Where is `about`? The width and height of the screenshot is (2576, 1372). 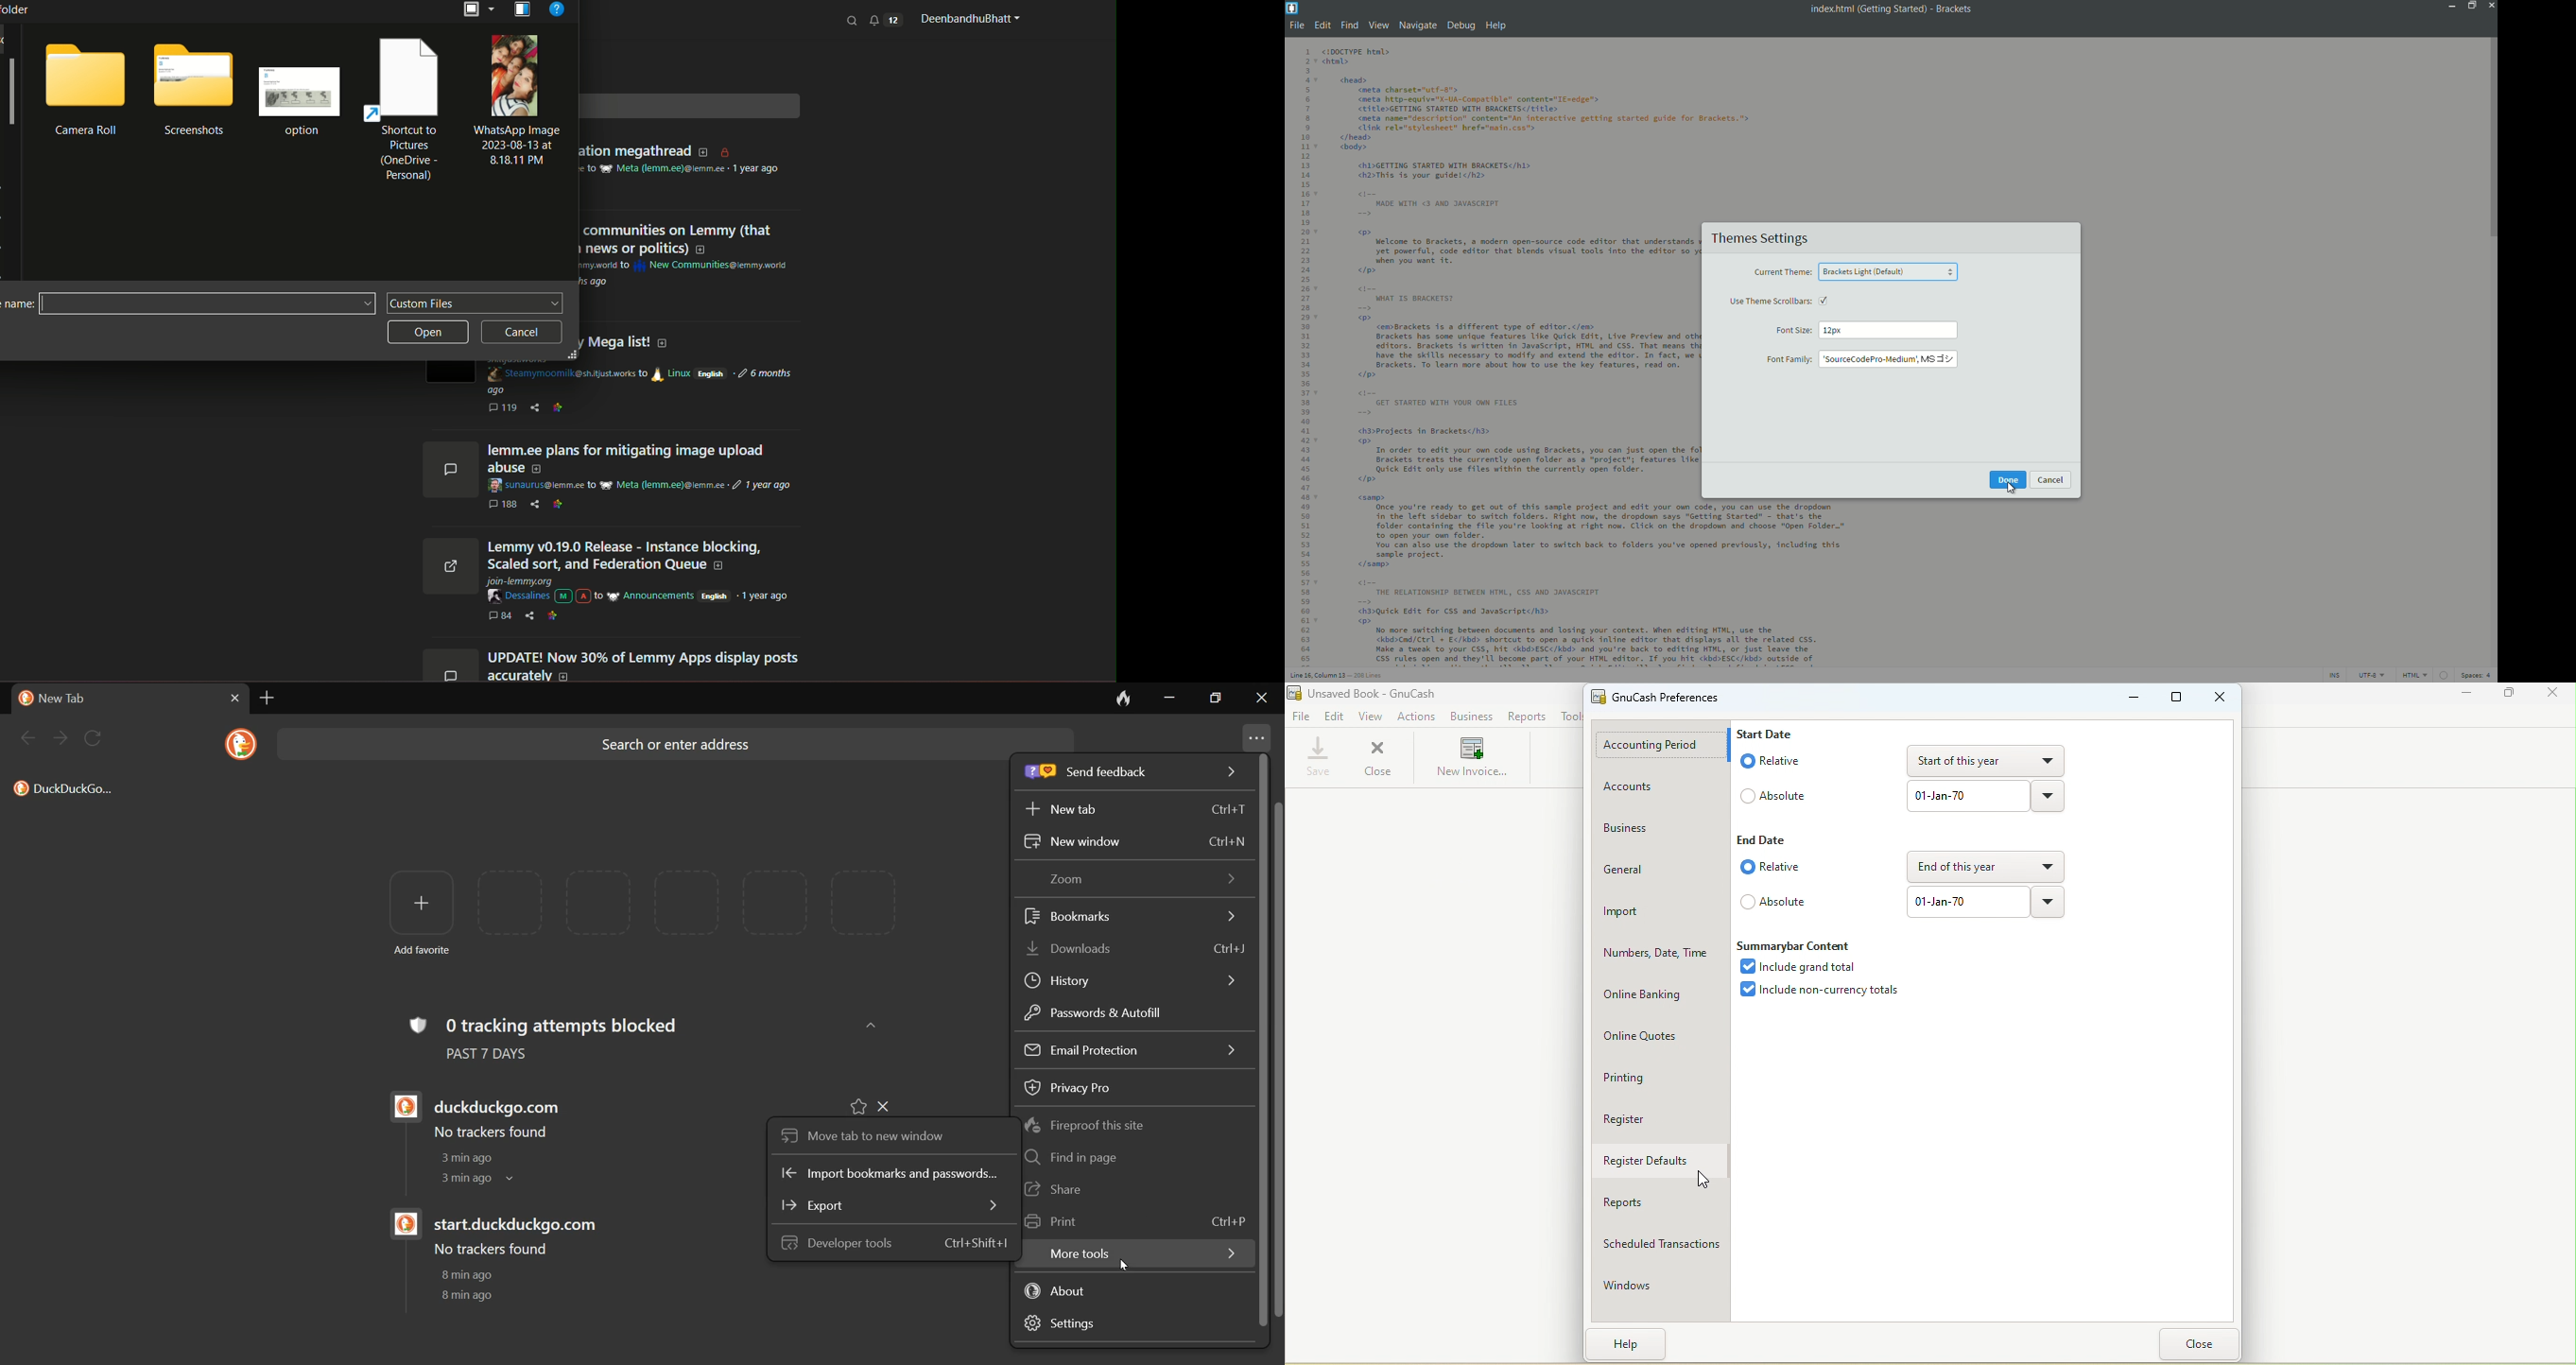
about is located at coordinates (1069, 1289).